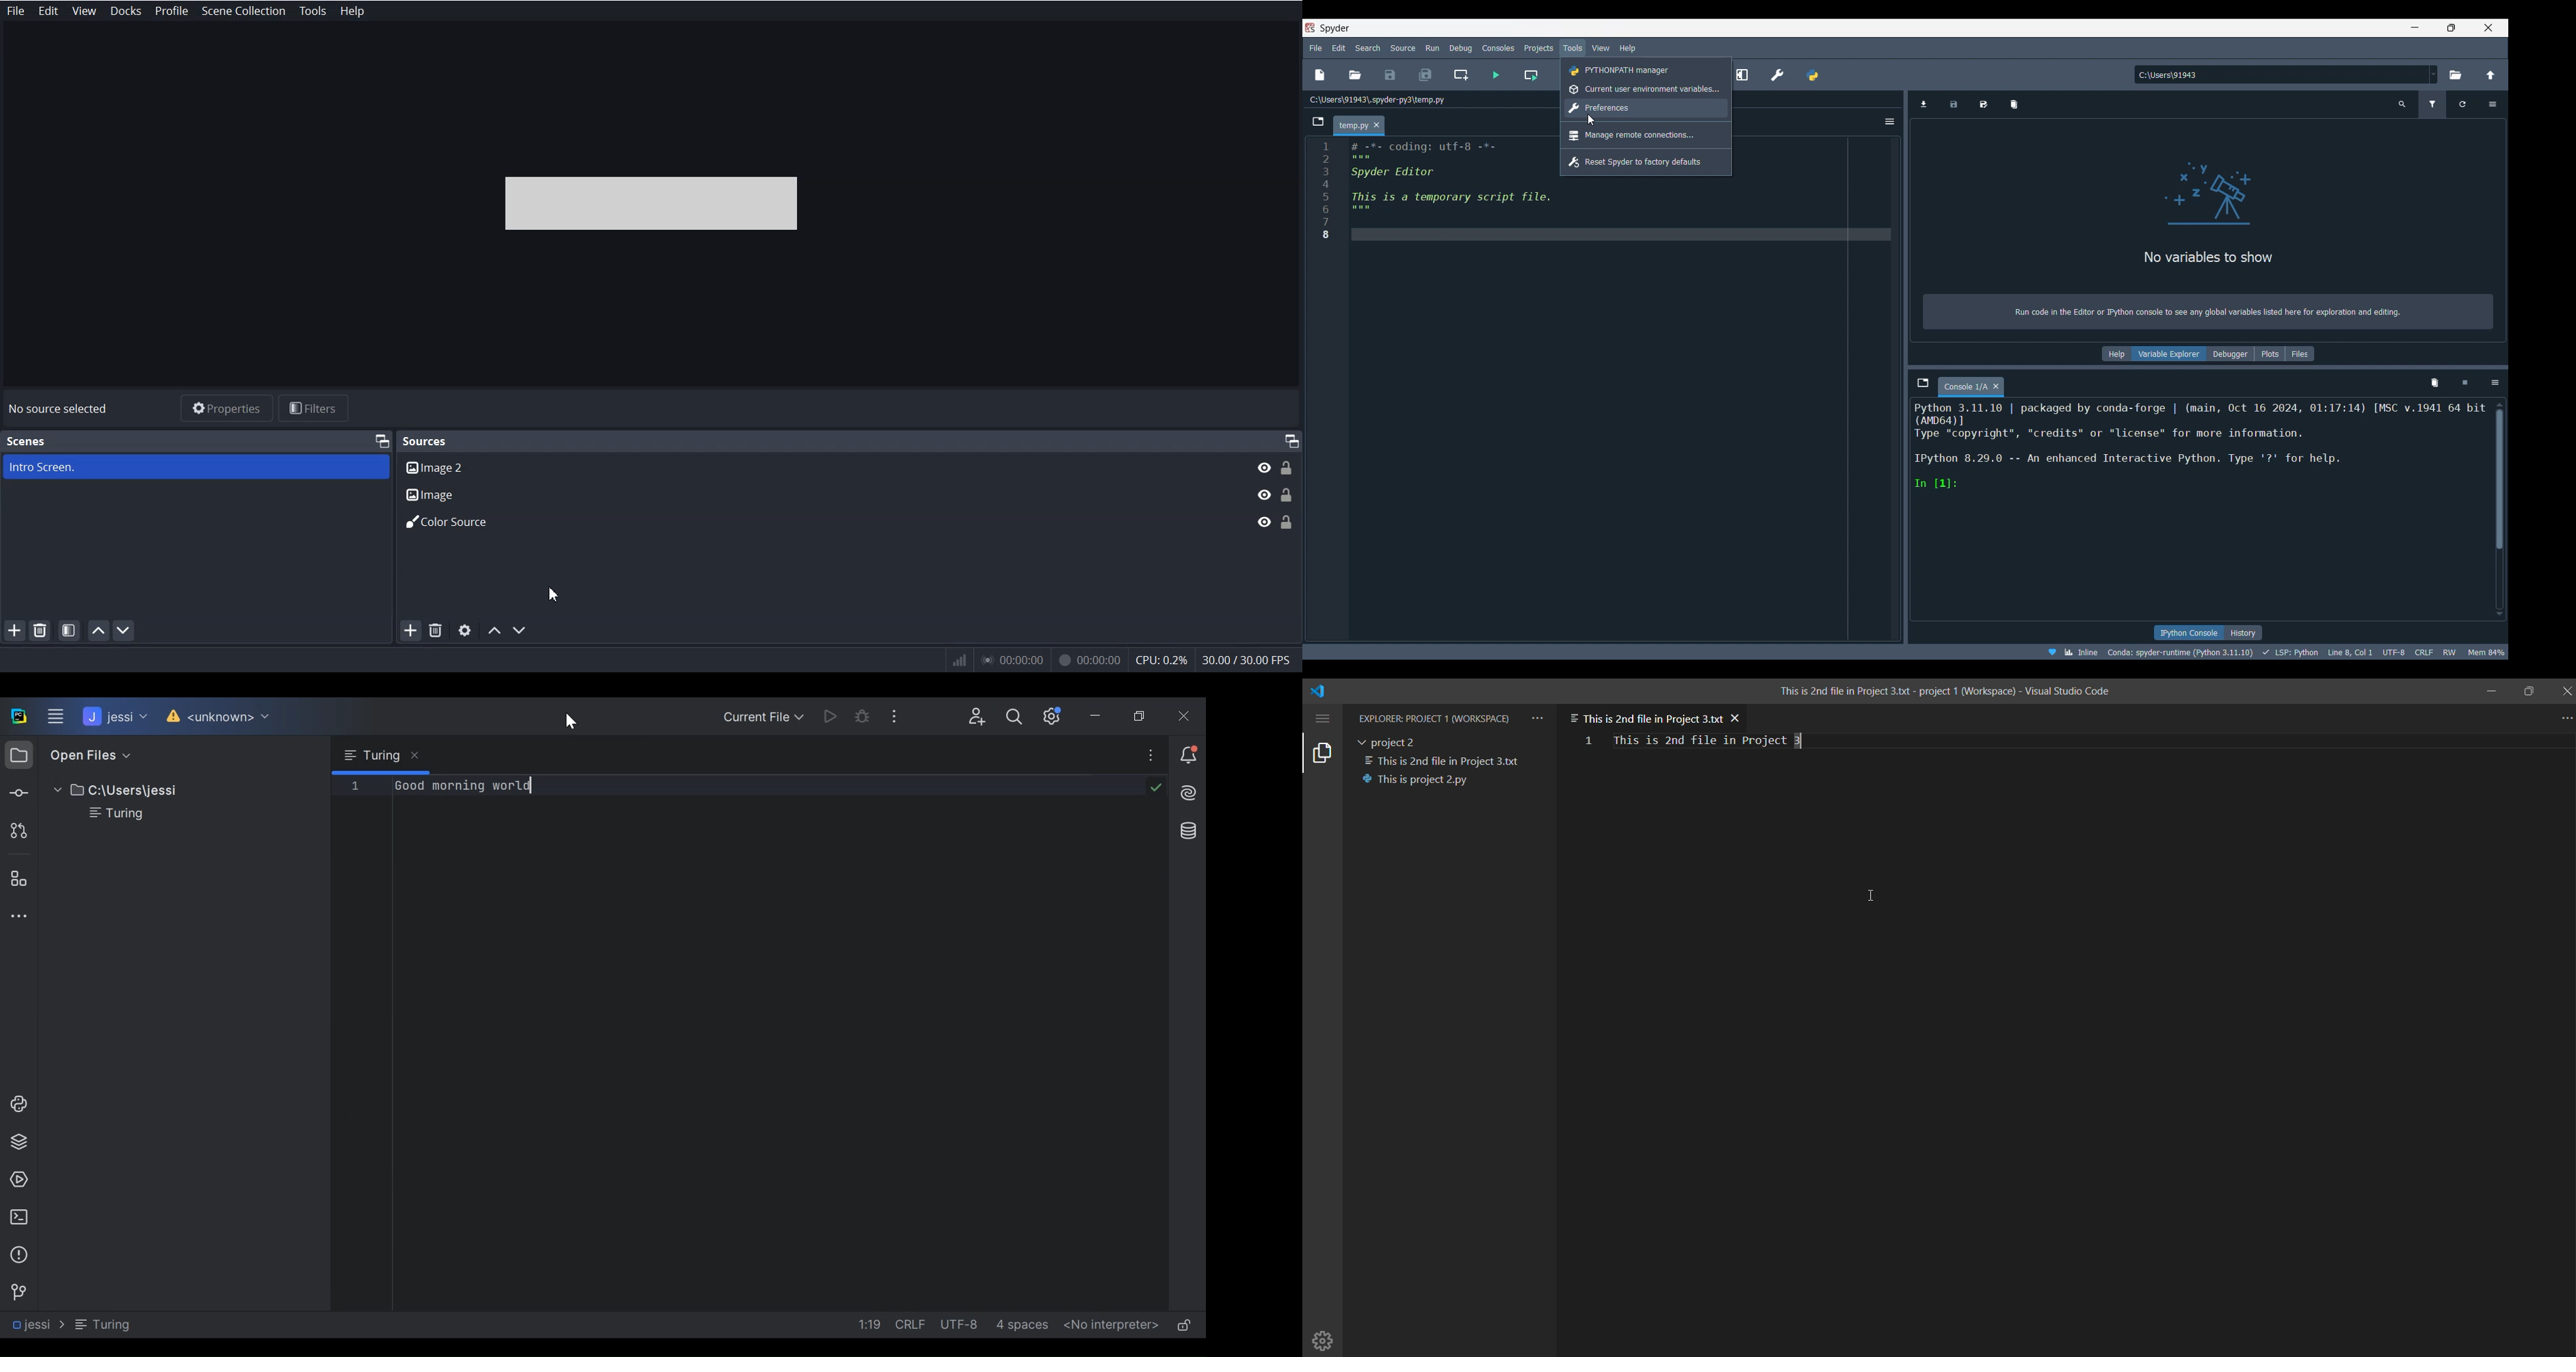  Describe the element at coordinates (2228, 354) in the screenshot. I see `Debugger` at that location.